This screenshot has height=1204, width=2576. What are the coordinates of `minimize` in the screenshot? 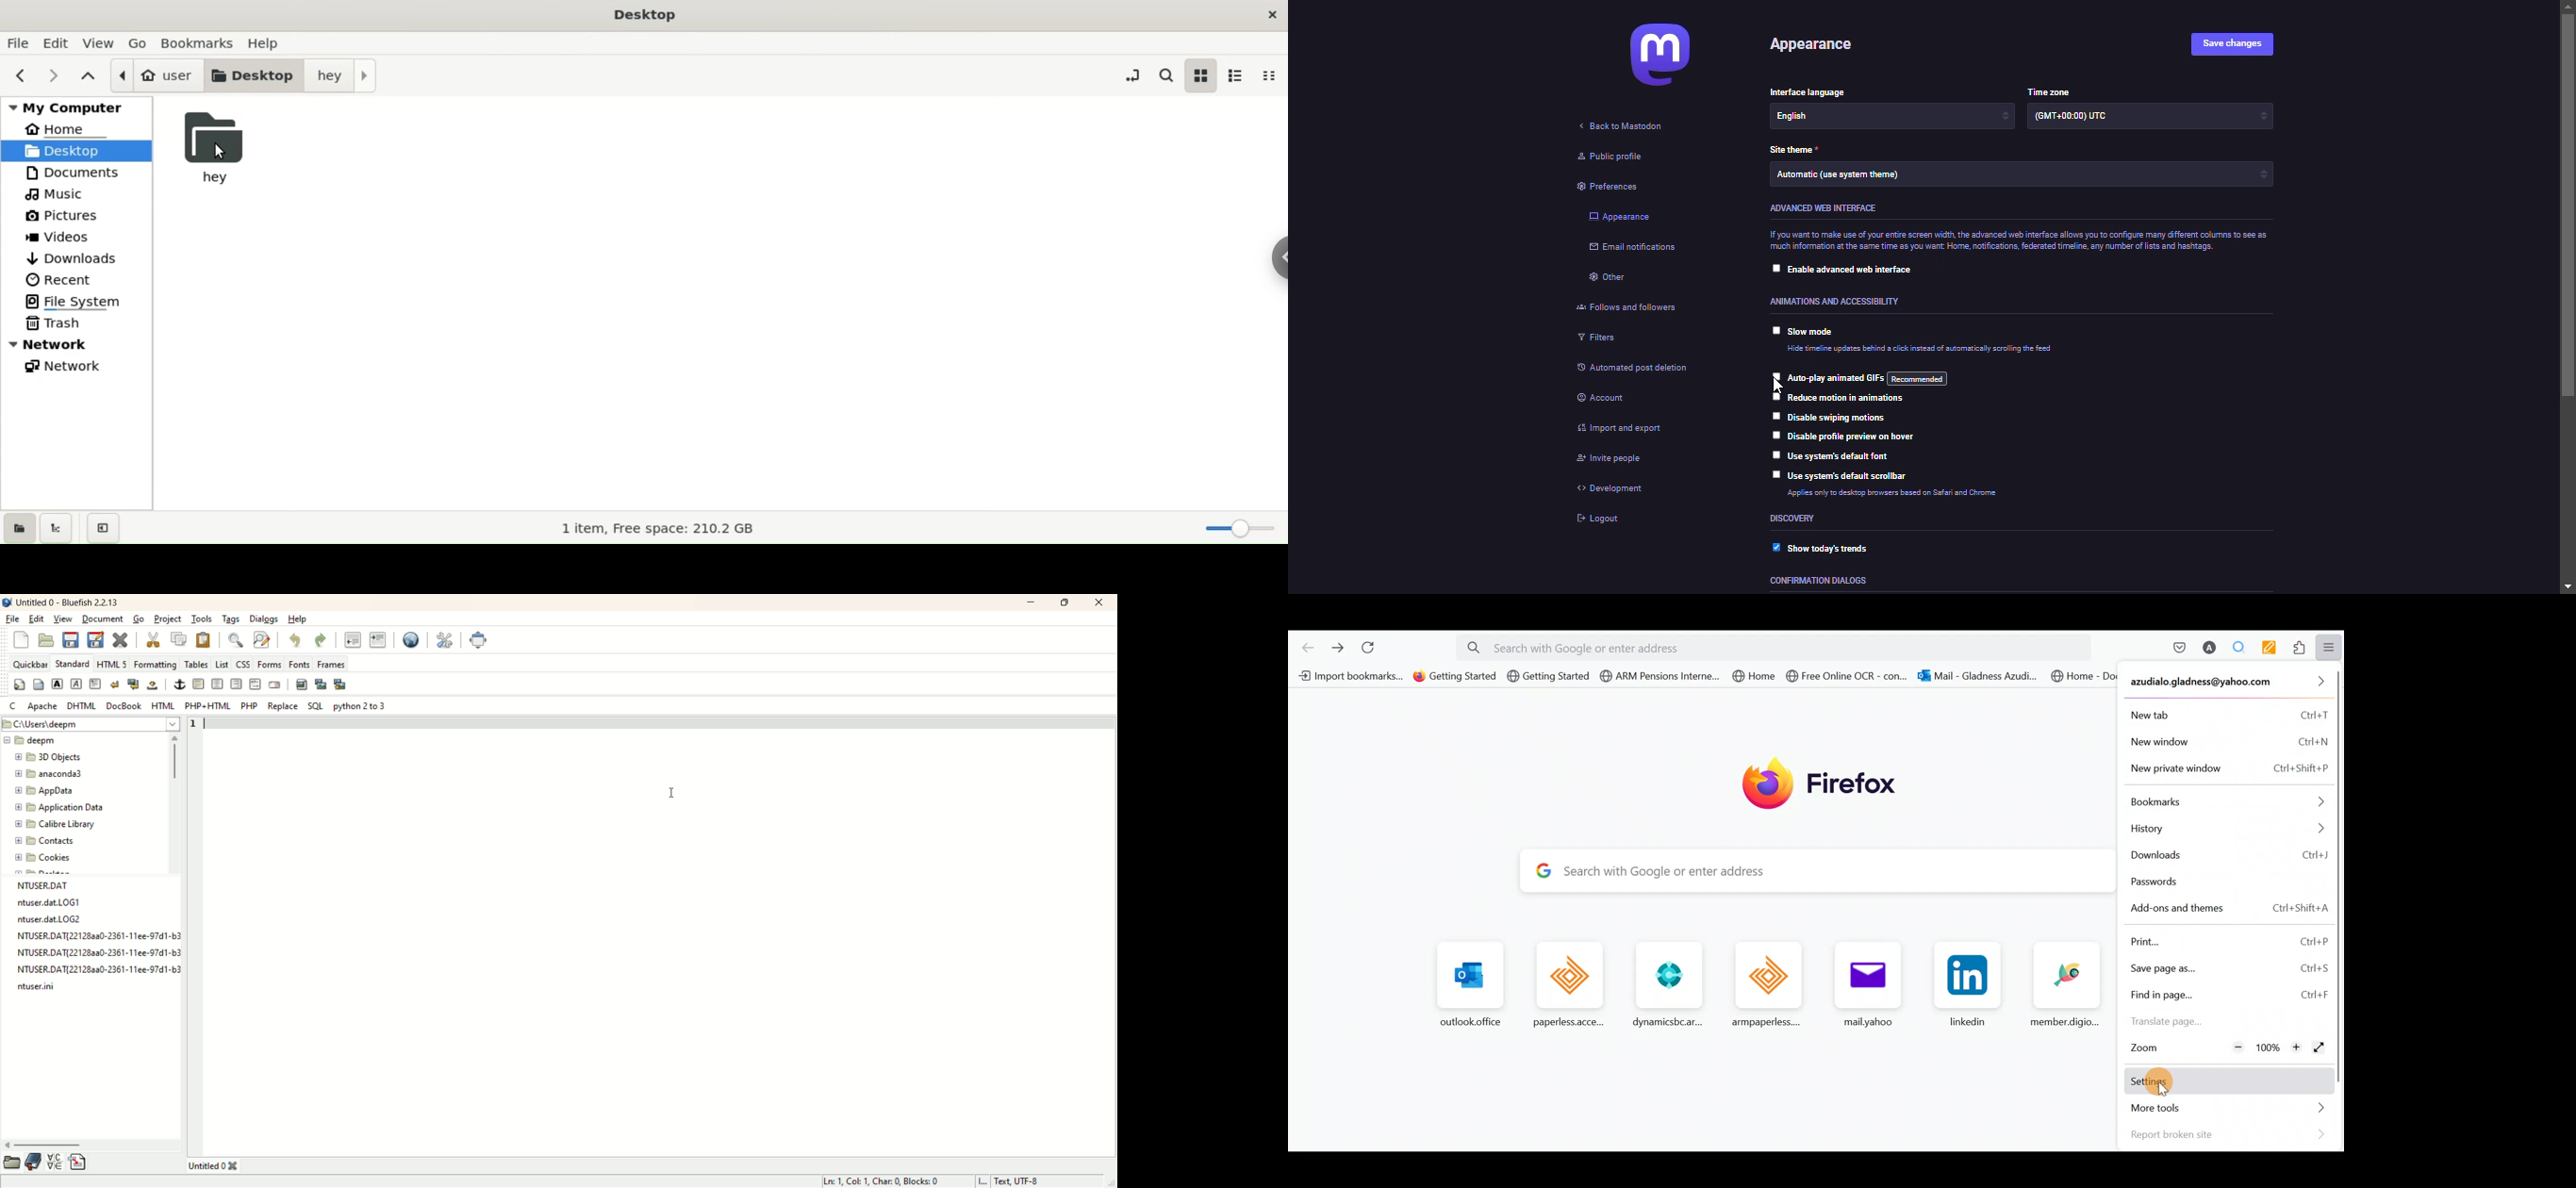 It's located at (1033, 603).